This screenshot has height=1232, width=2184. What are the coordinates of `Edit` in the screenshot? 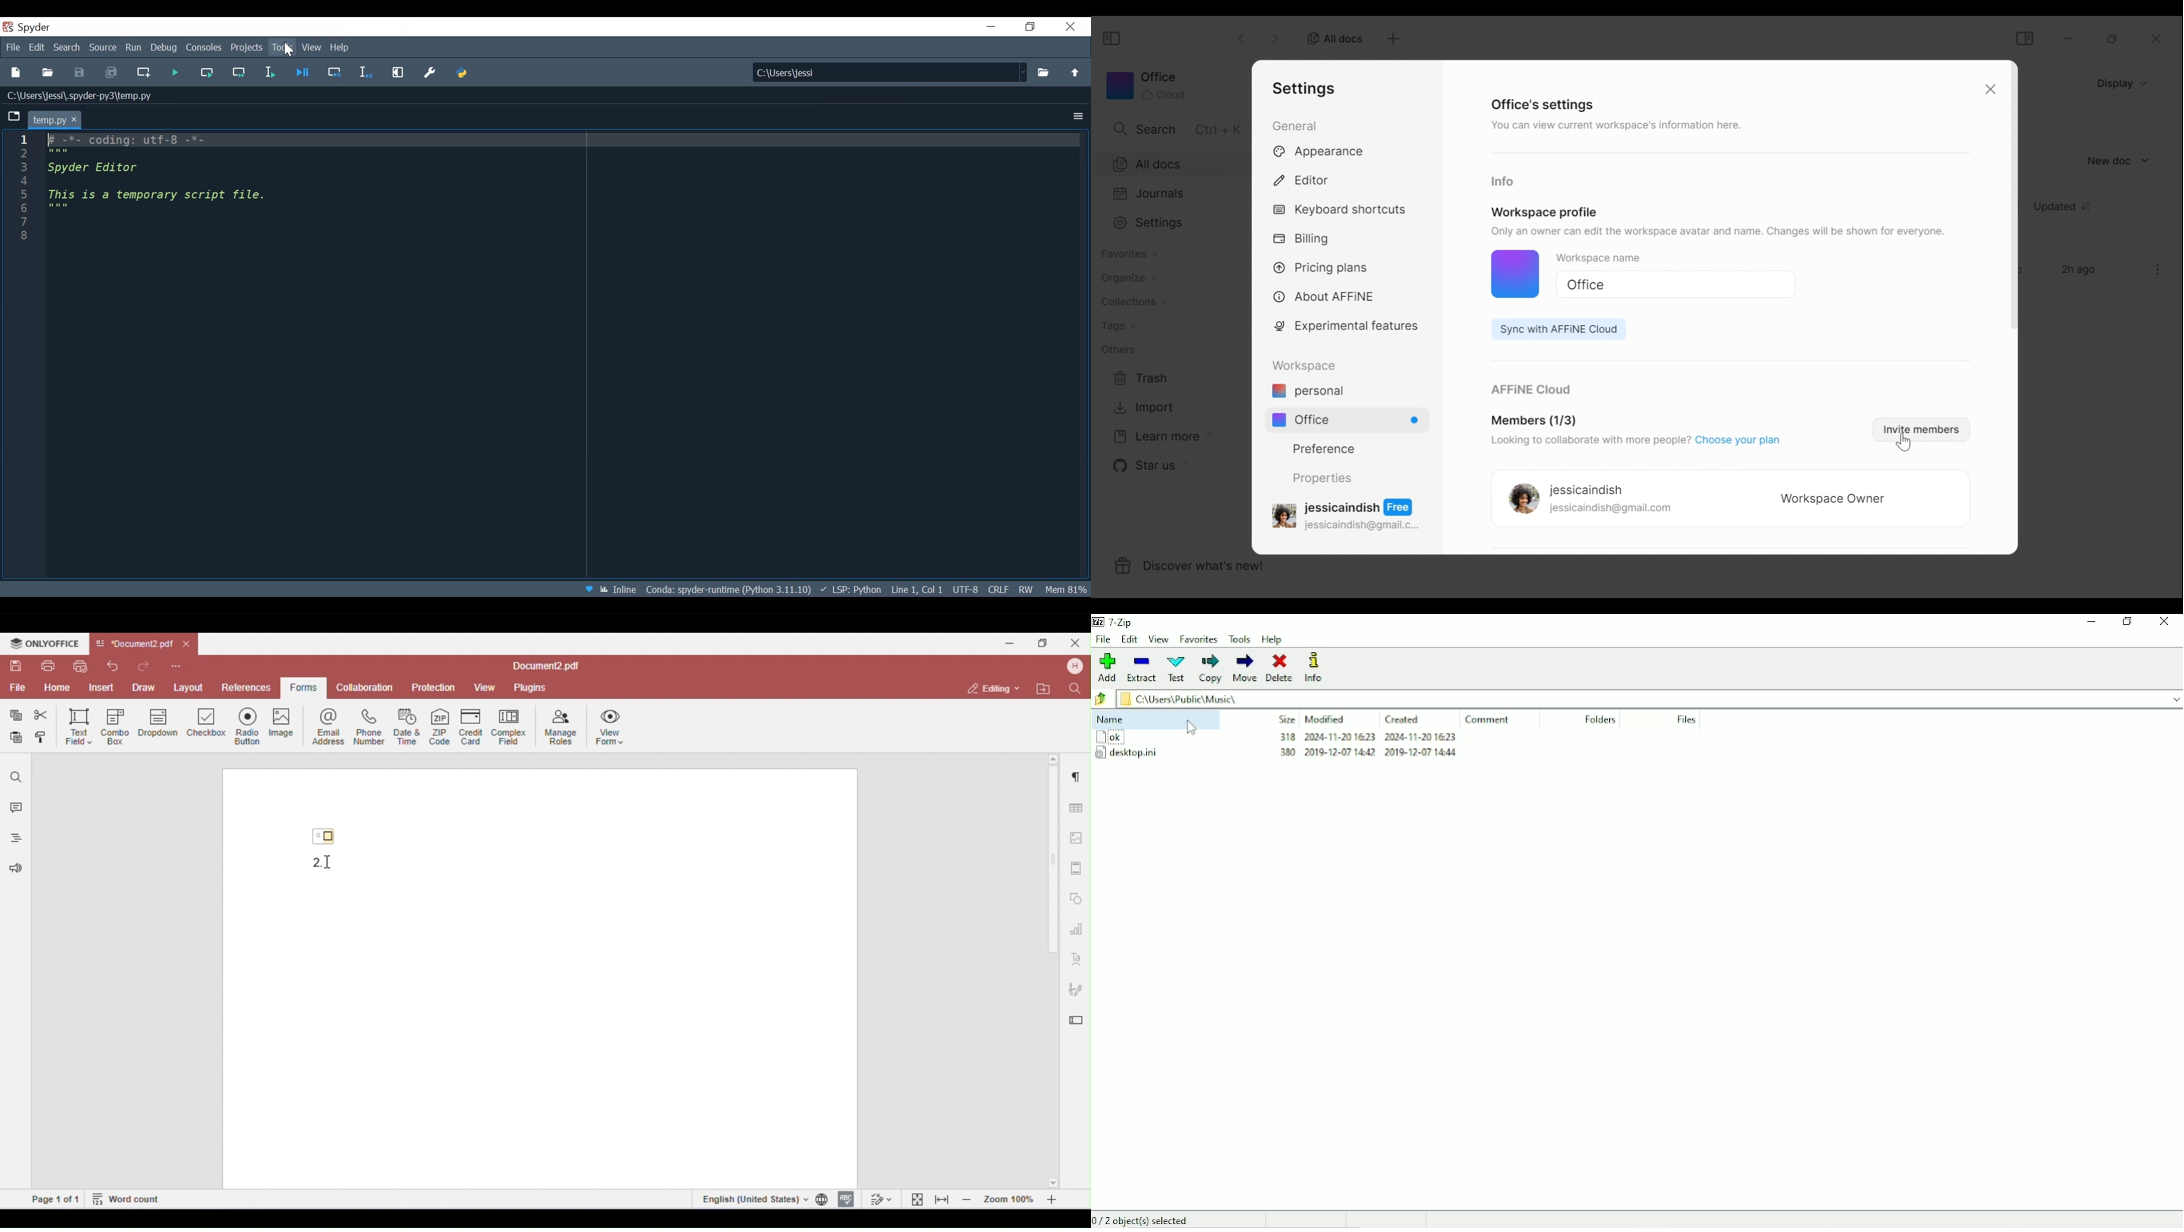 It's located at (38, 48).